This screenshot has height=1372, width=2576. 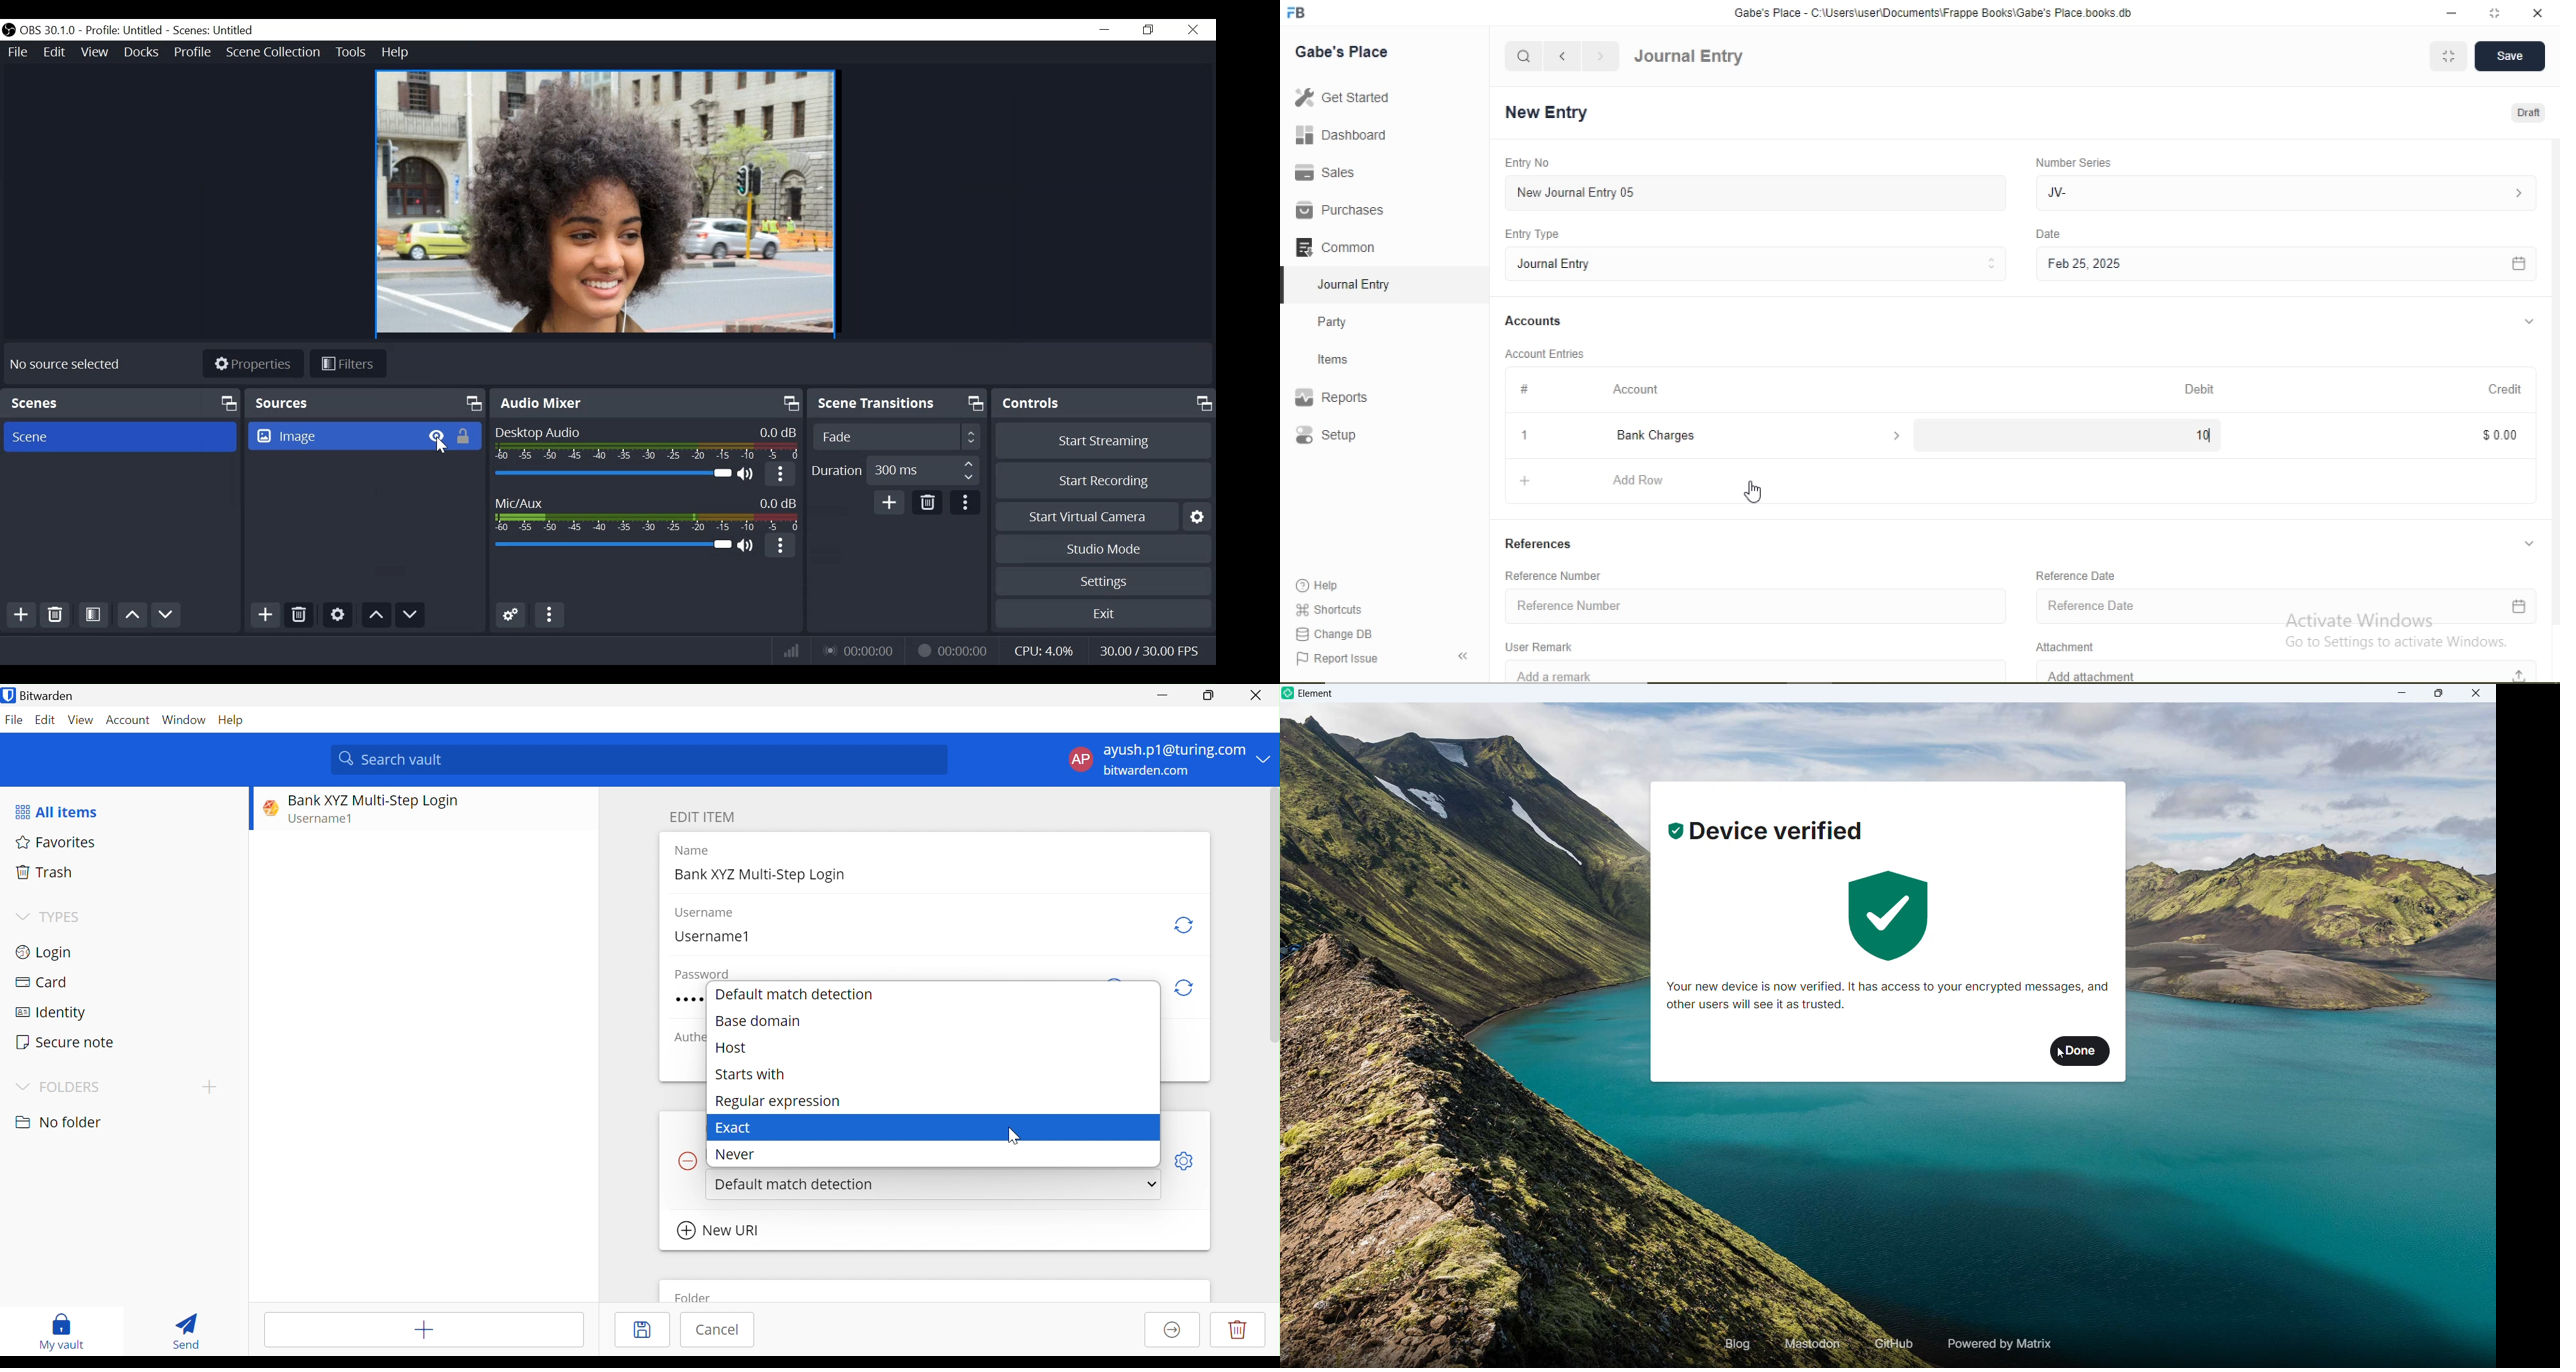 I want to click on Desktop Audio Slider, so click(x=611, y=472).